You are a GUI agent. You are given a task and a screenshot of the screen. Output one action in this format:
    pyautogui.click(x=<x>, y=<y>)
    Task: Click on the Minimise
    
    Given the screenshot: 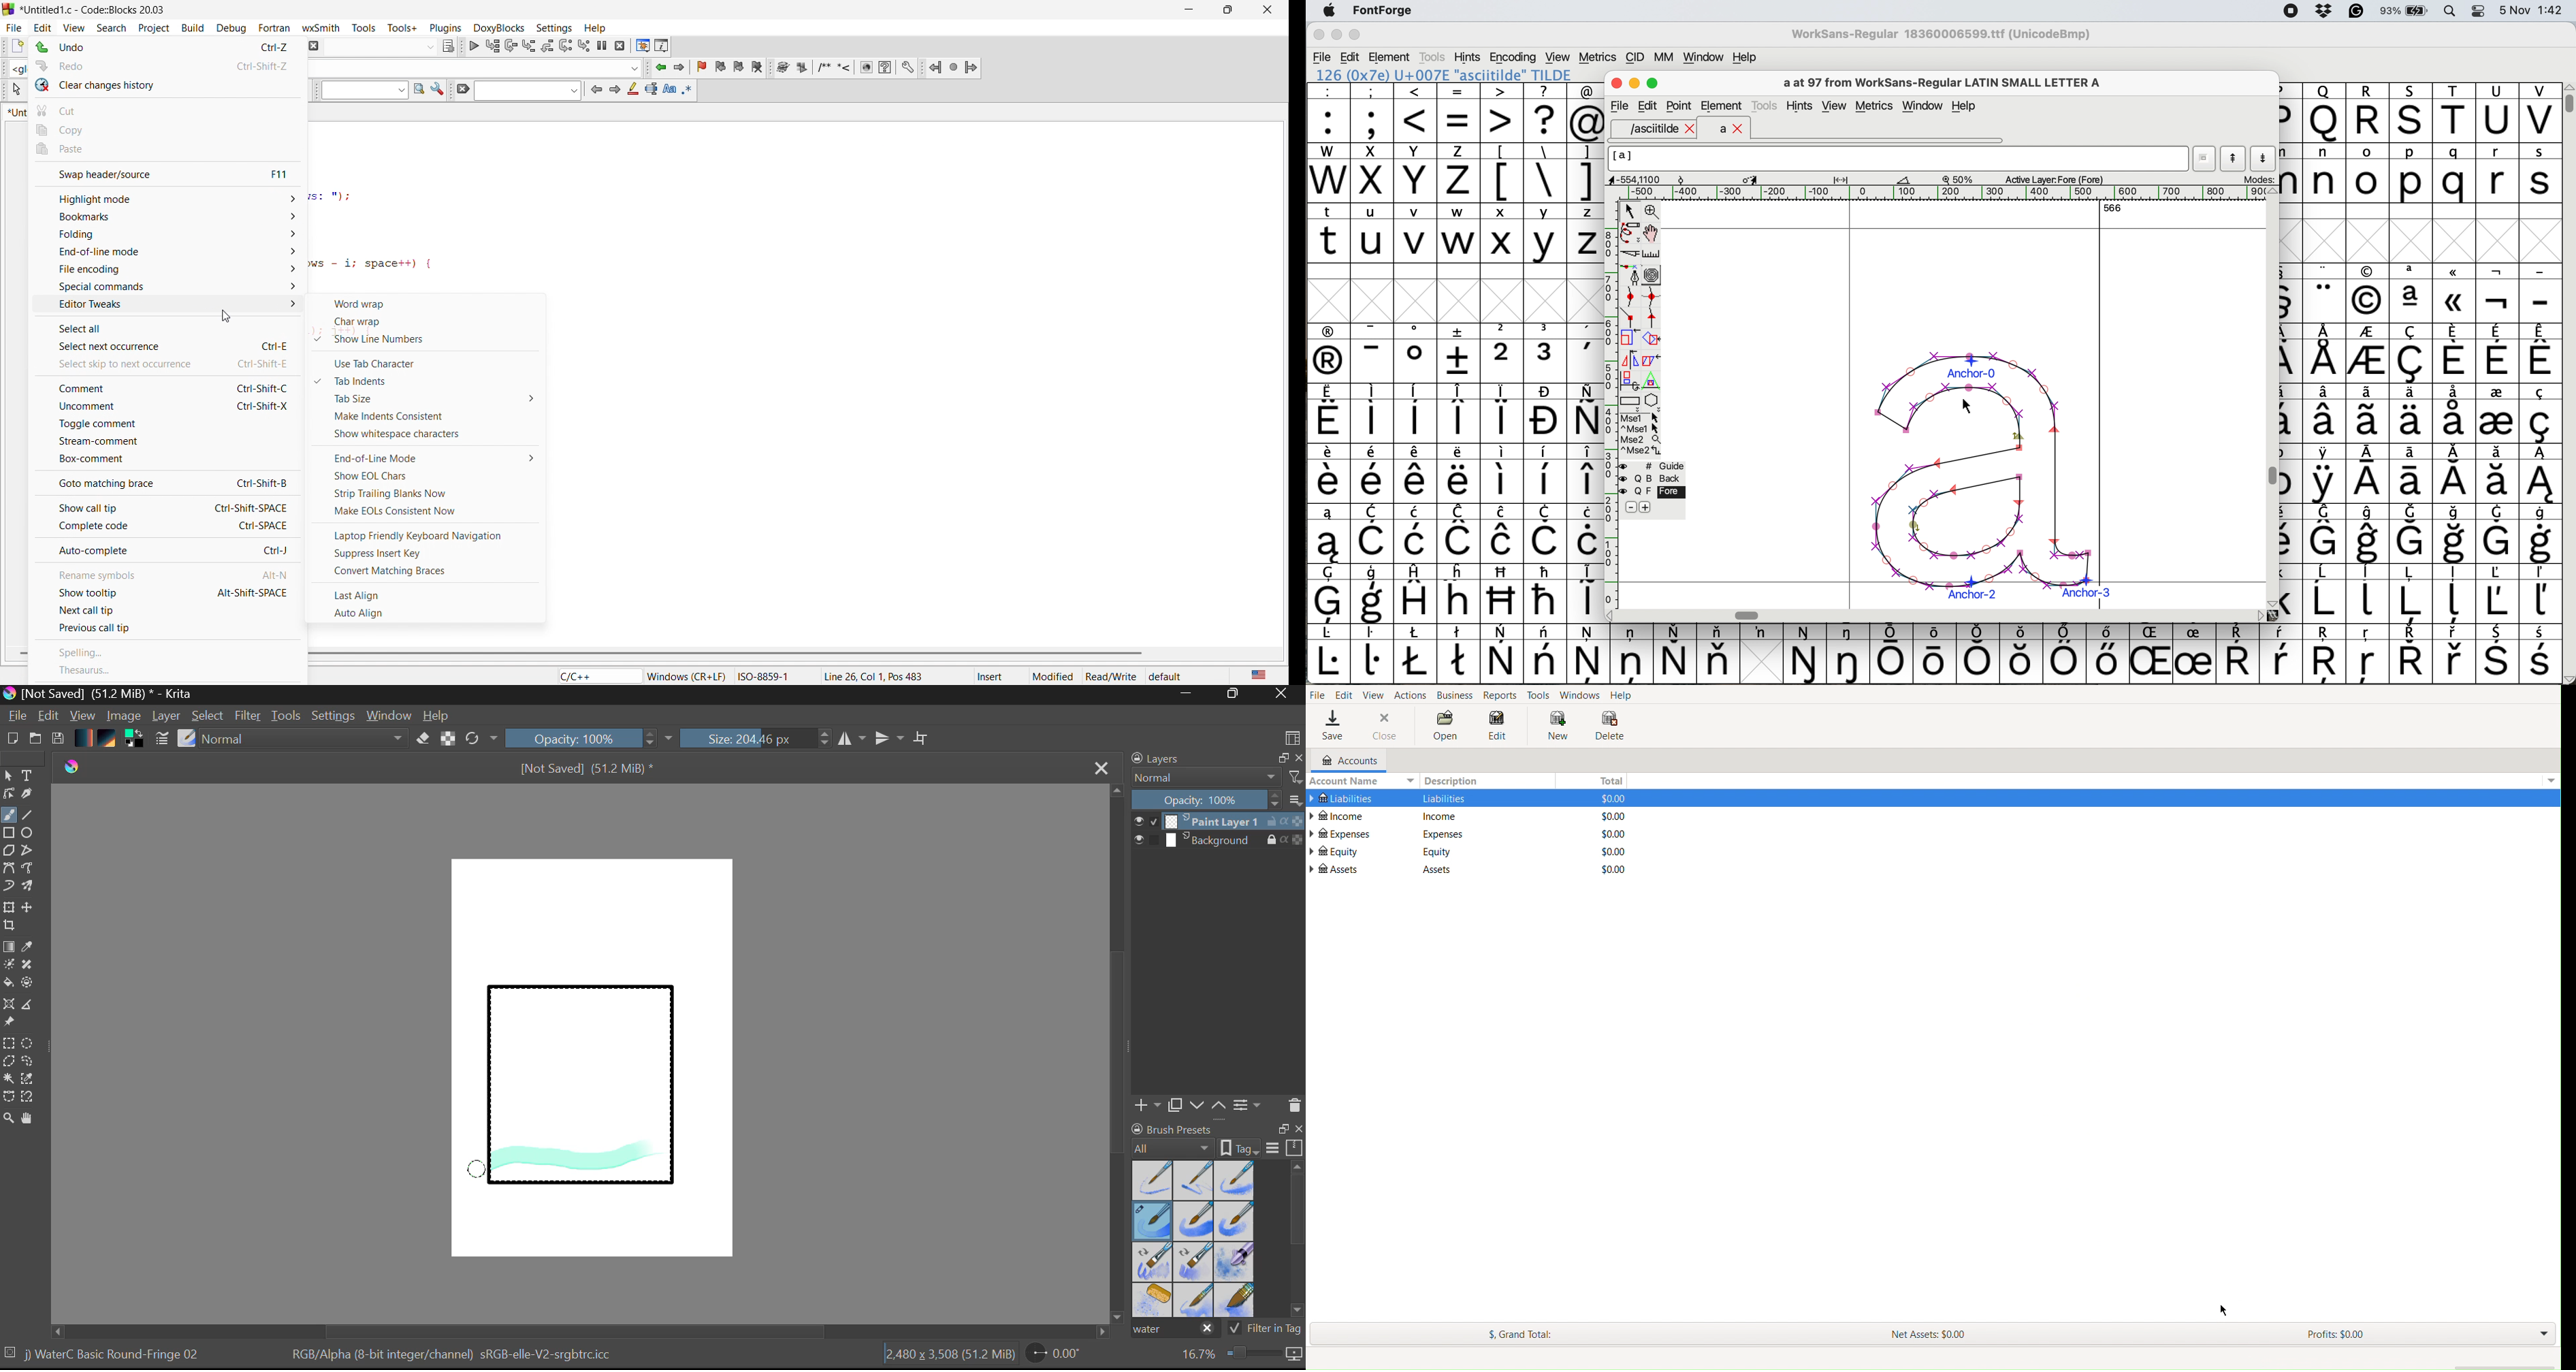 What is the action you would take?
    pyautogui.click(x=1636, y=83)
    